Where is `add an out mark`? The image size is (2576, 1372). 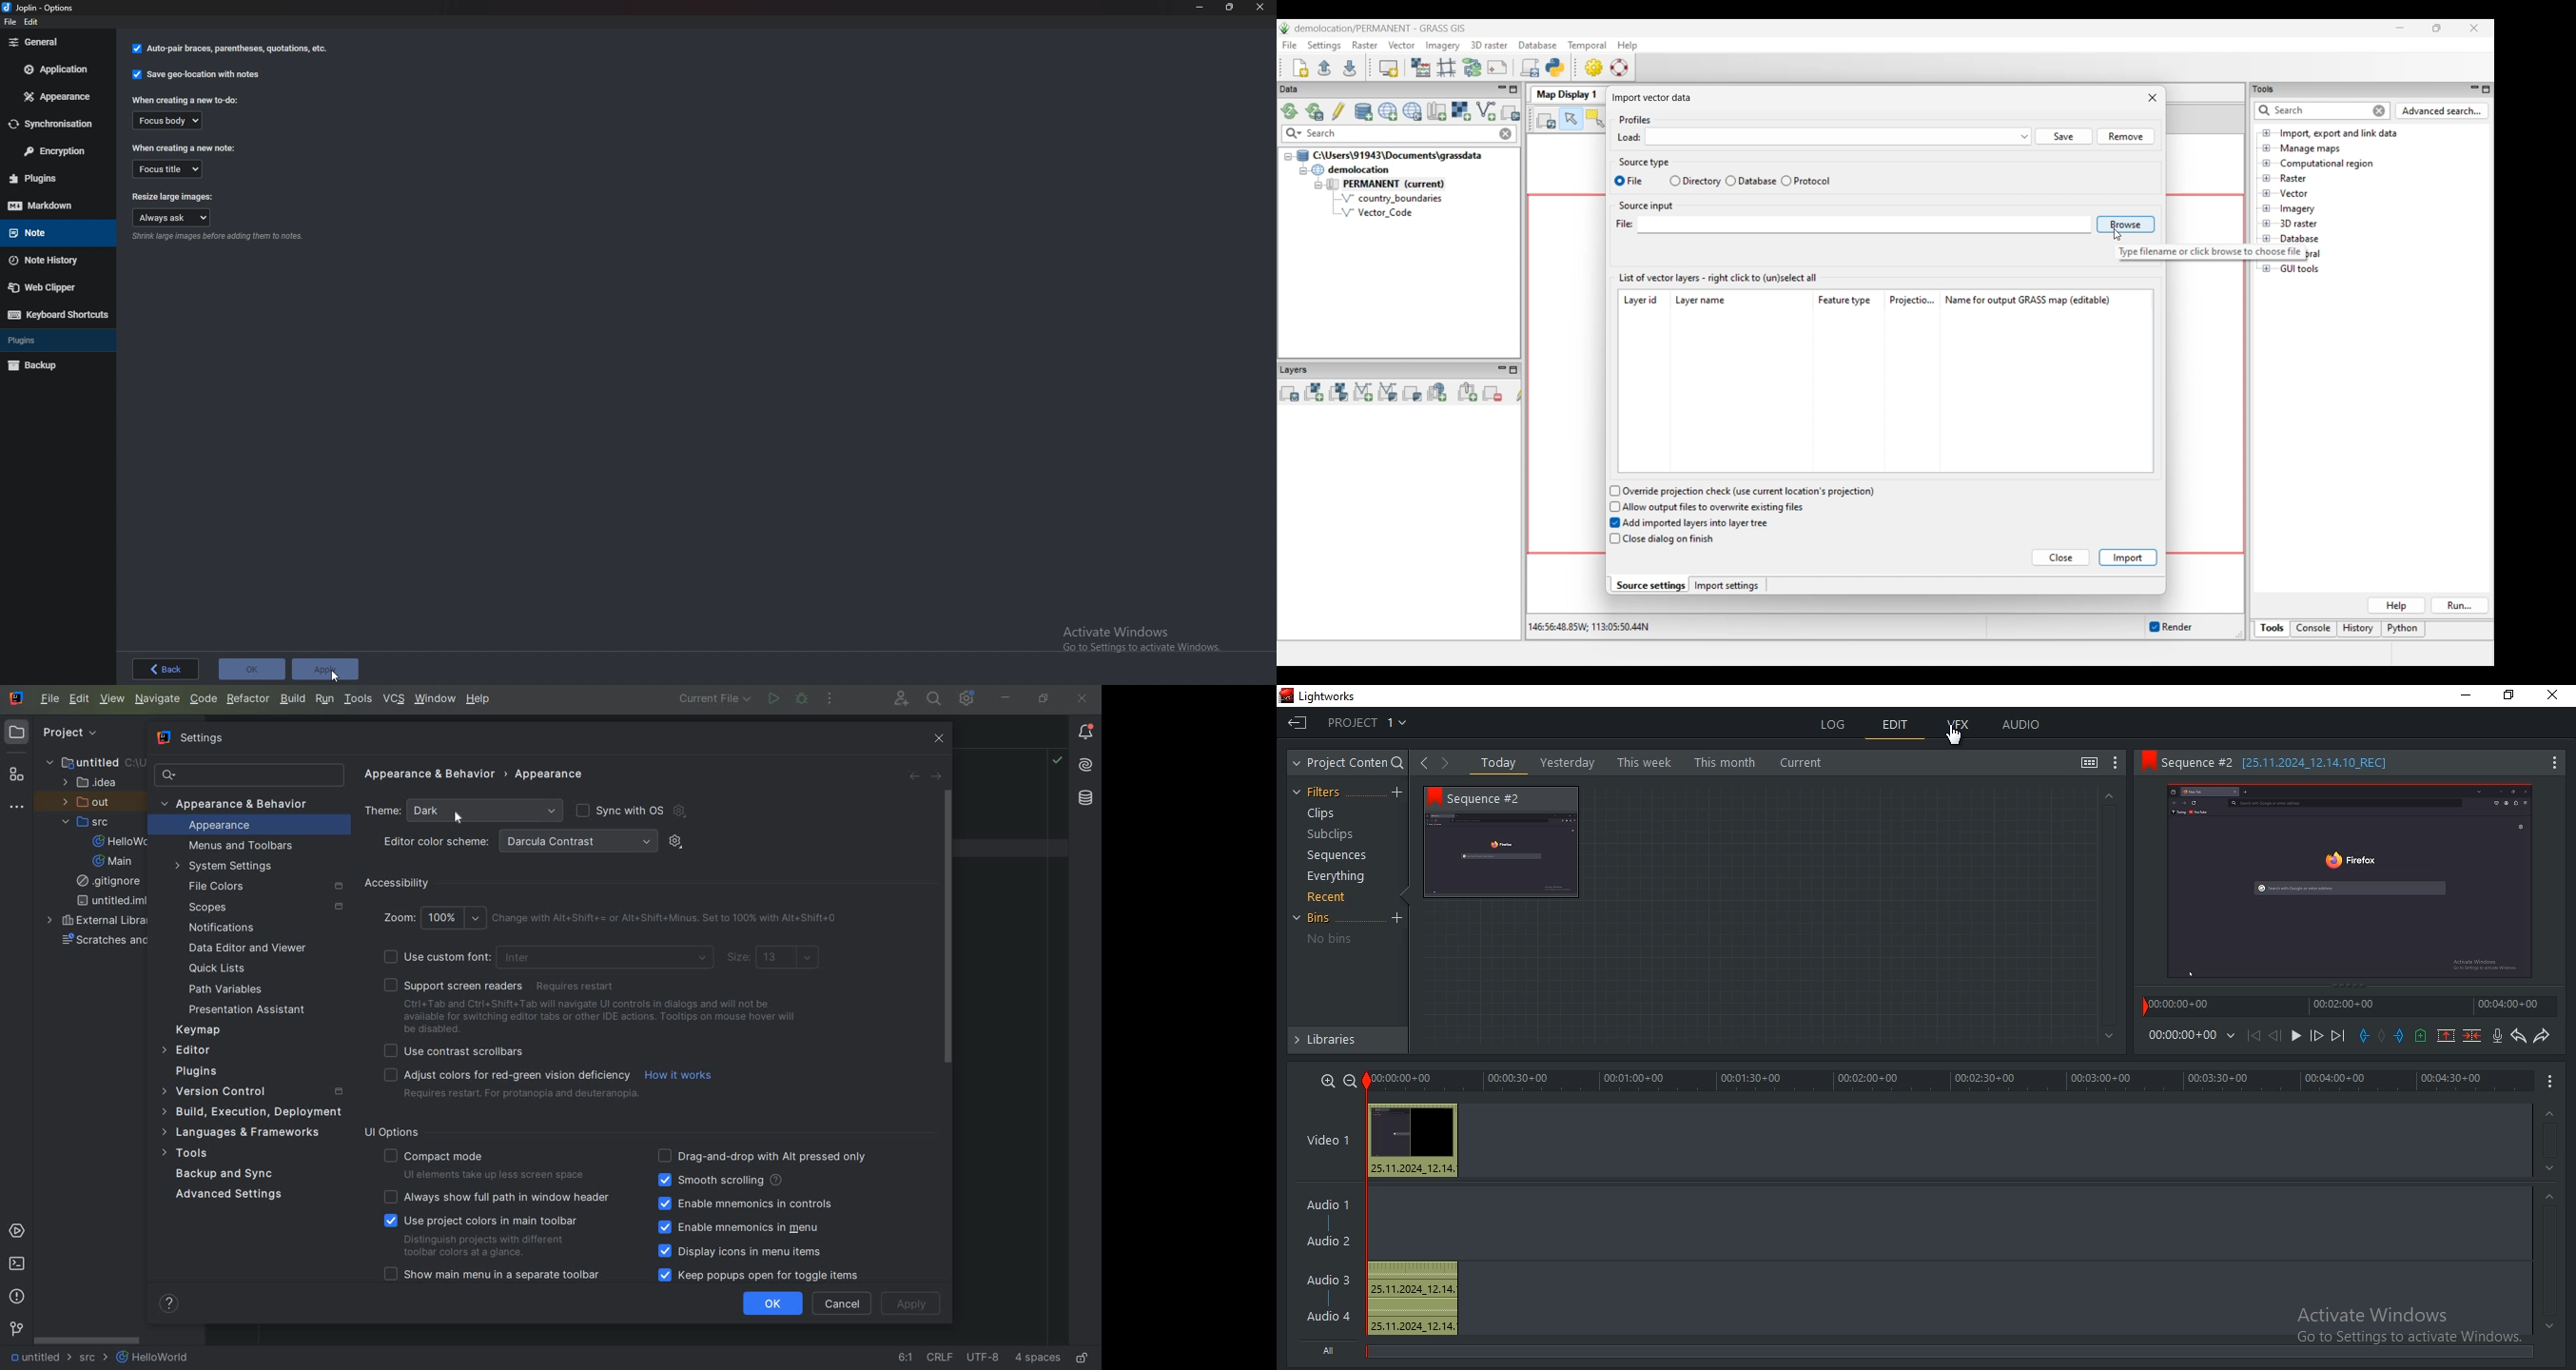
add an out mark is located at coordinates (2398, 1036).